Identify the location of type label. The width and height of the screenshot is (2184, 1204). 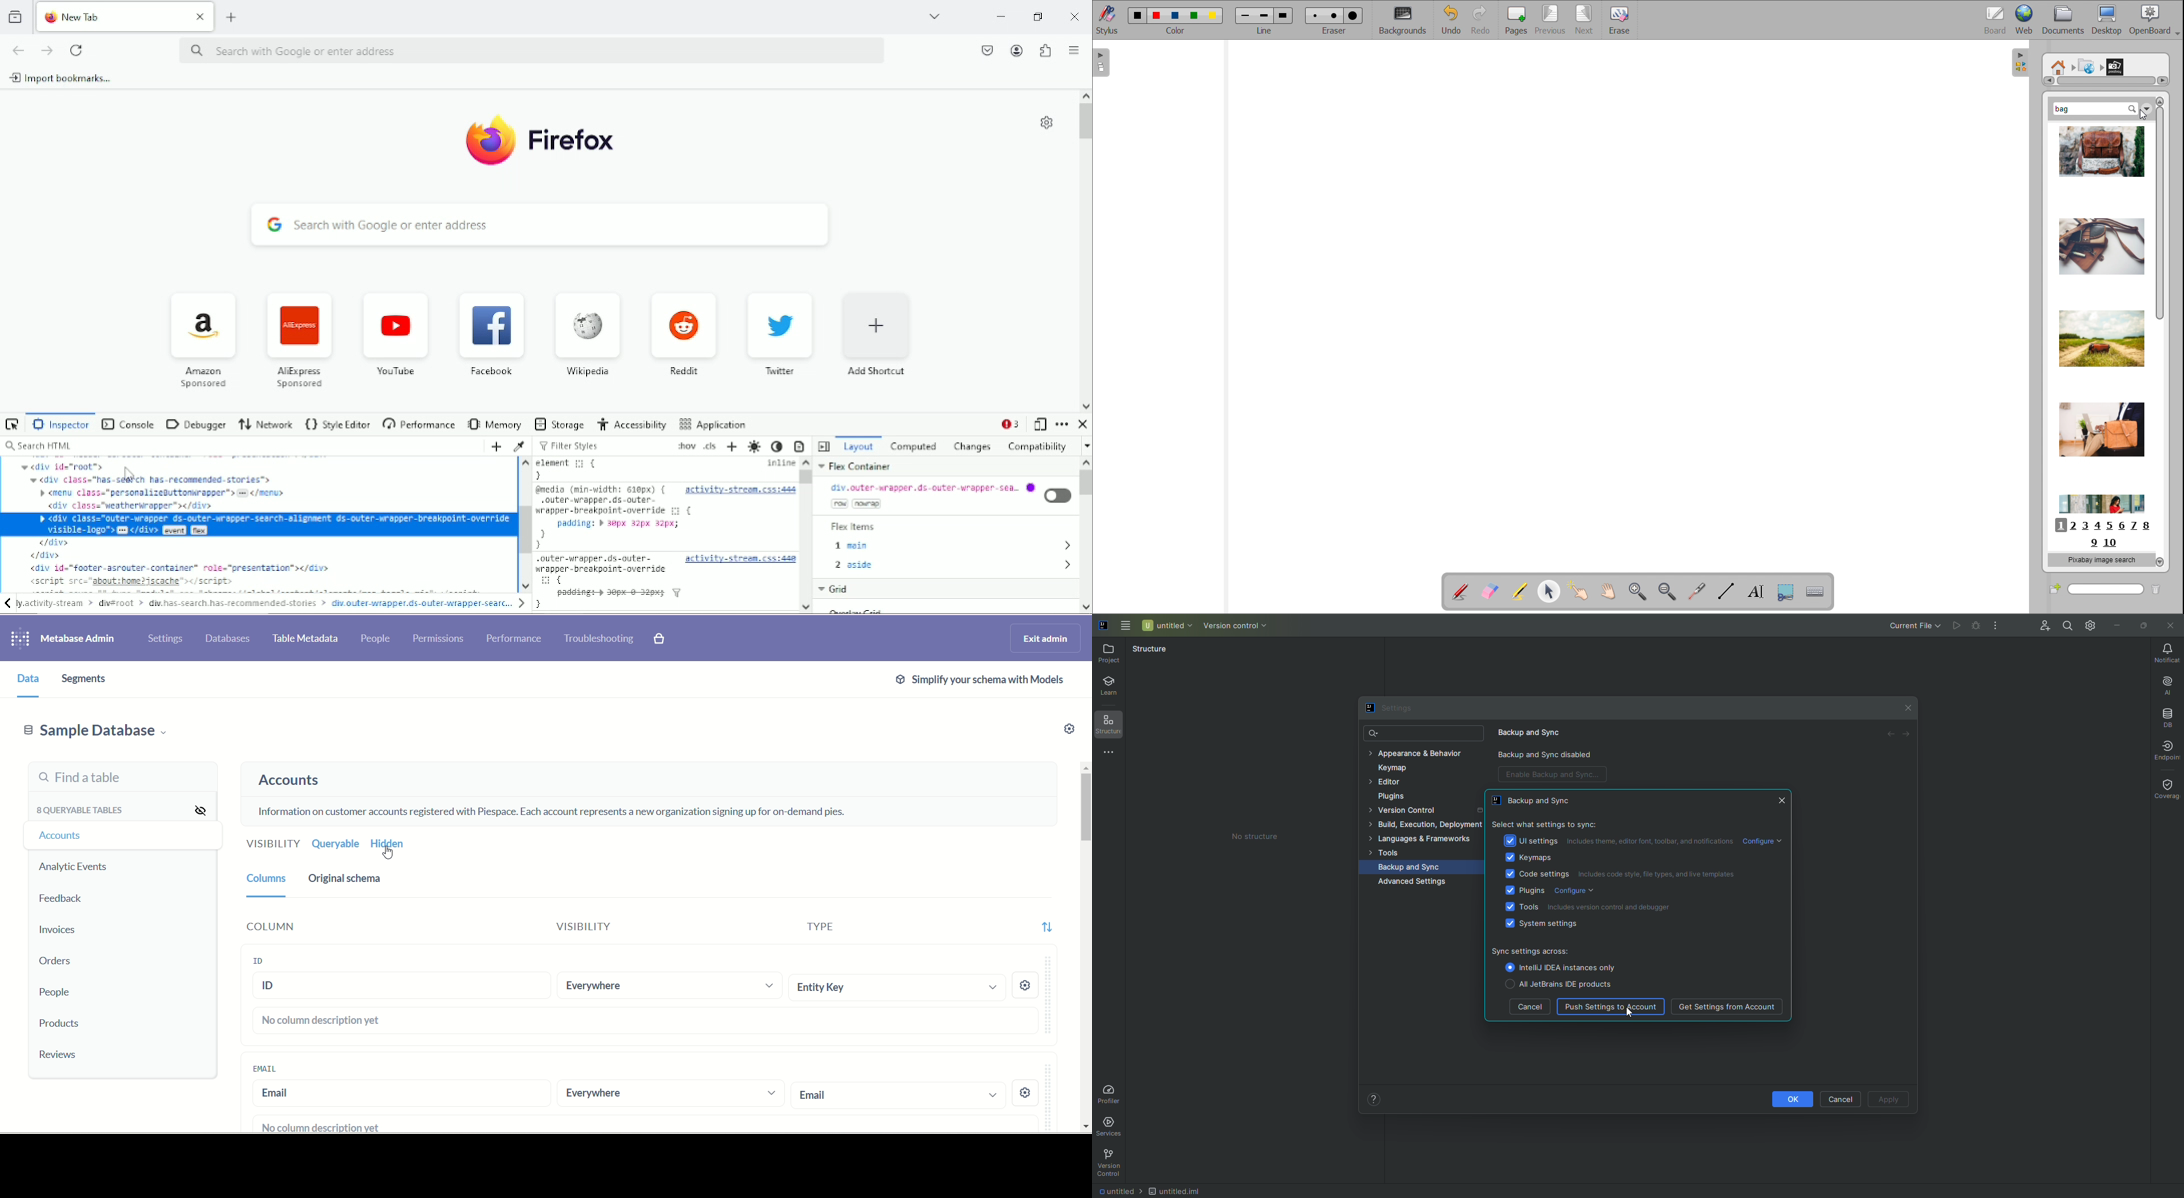
(893, 929).